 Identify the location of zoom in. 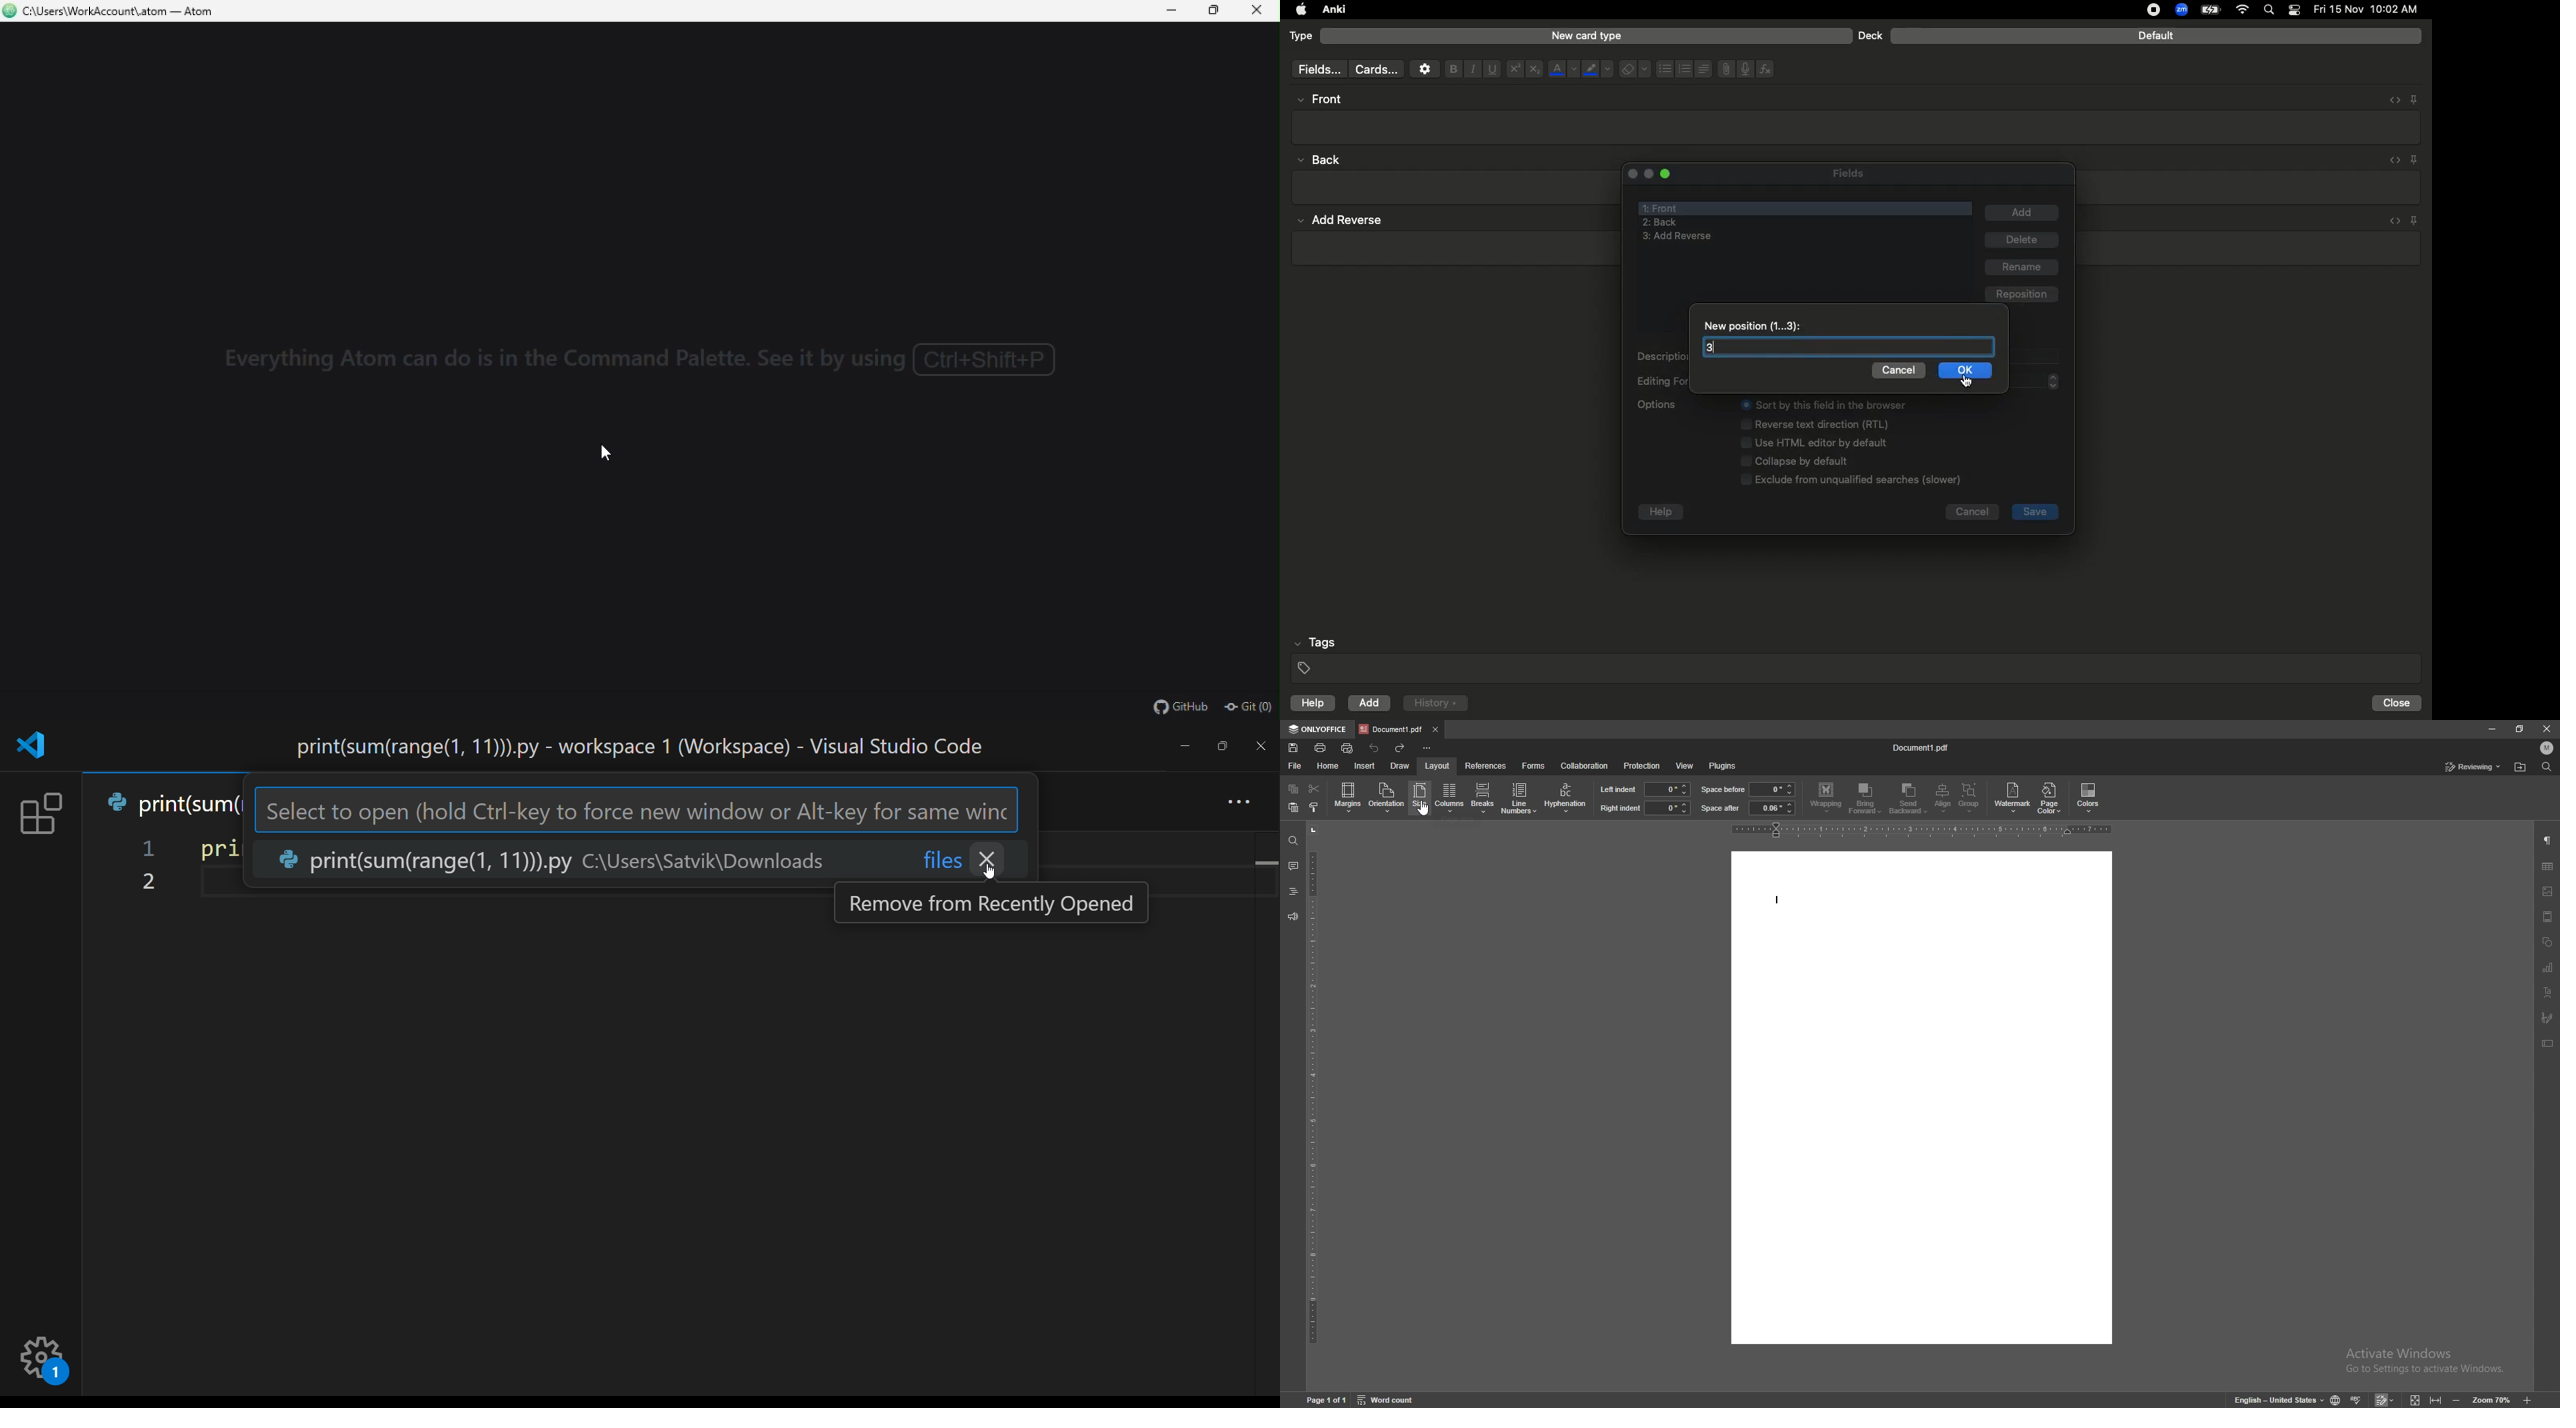
(2529, 1399).